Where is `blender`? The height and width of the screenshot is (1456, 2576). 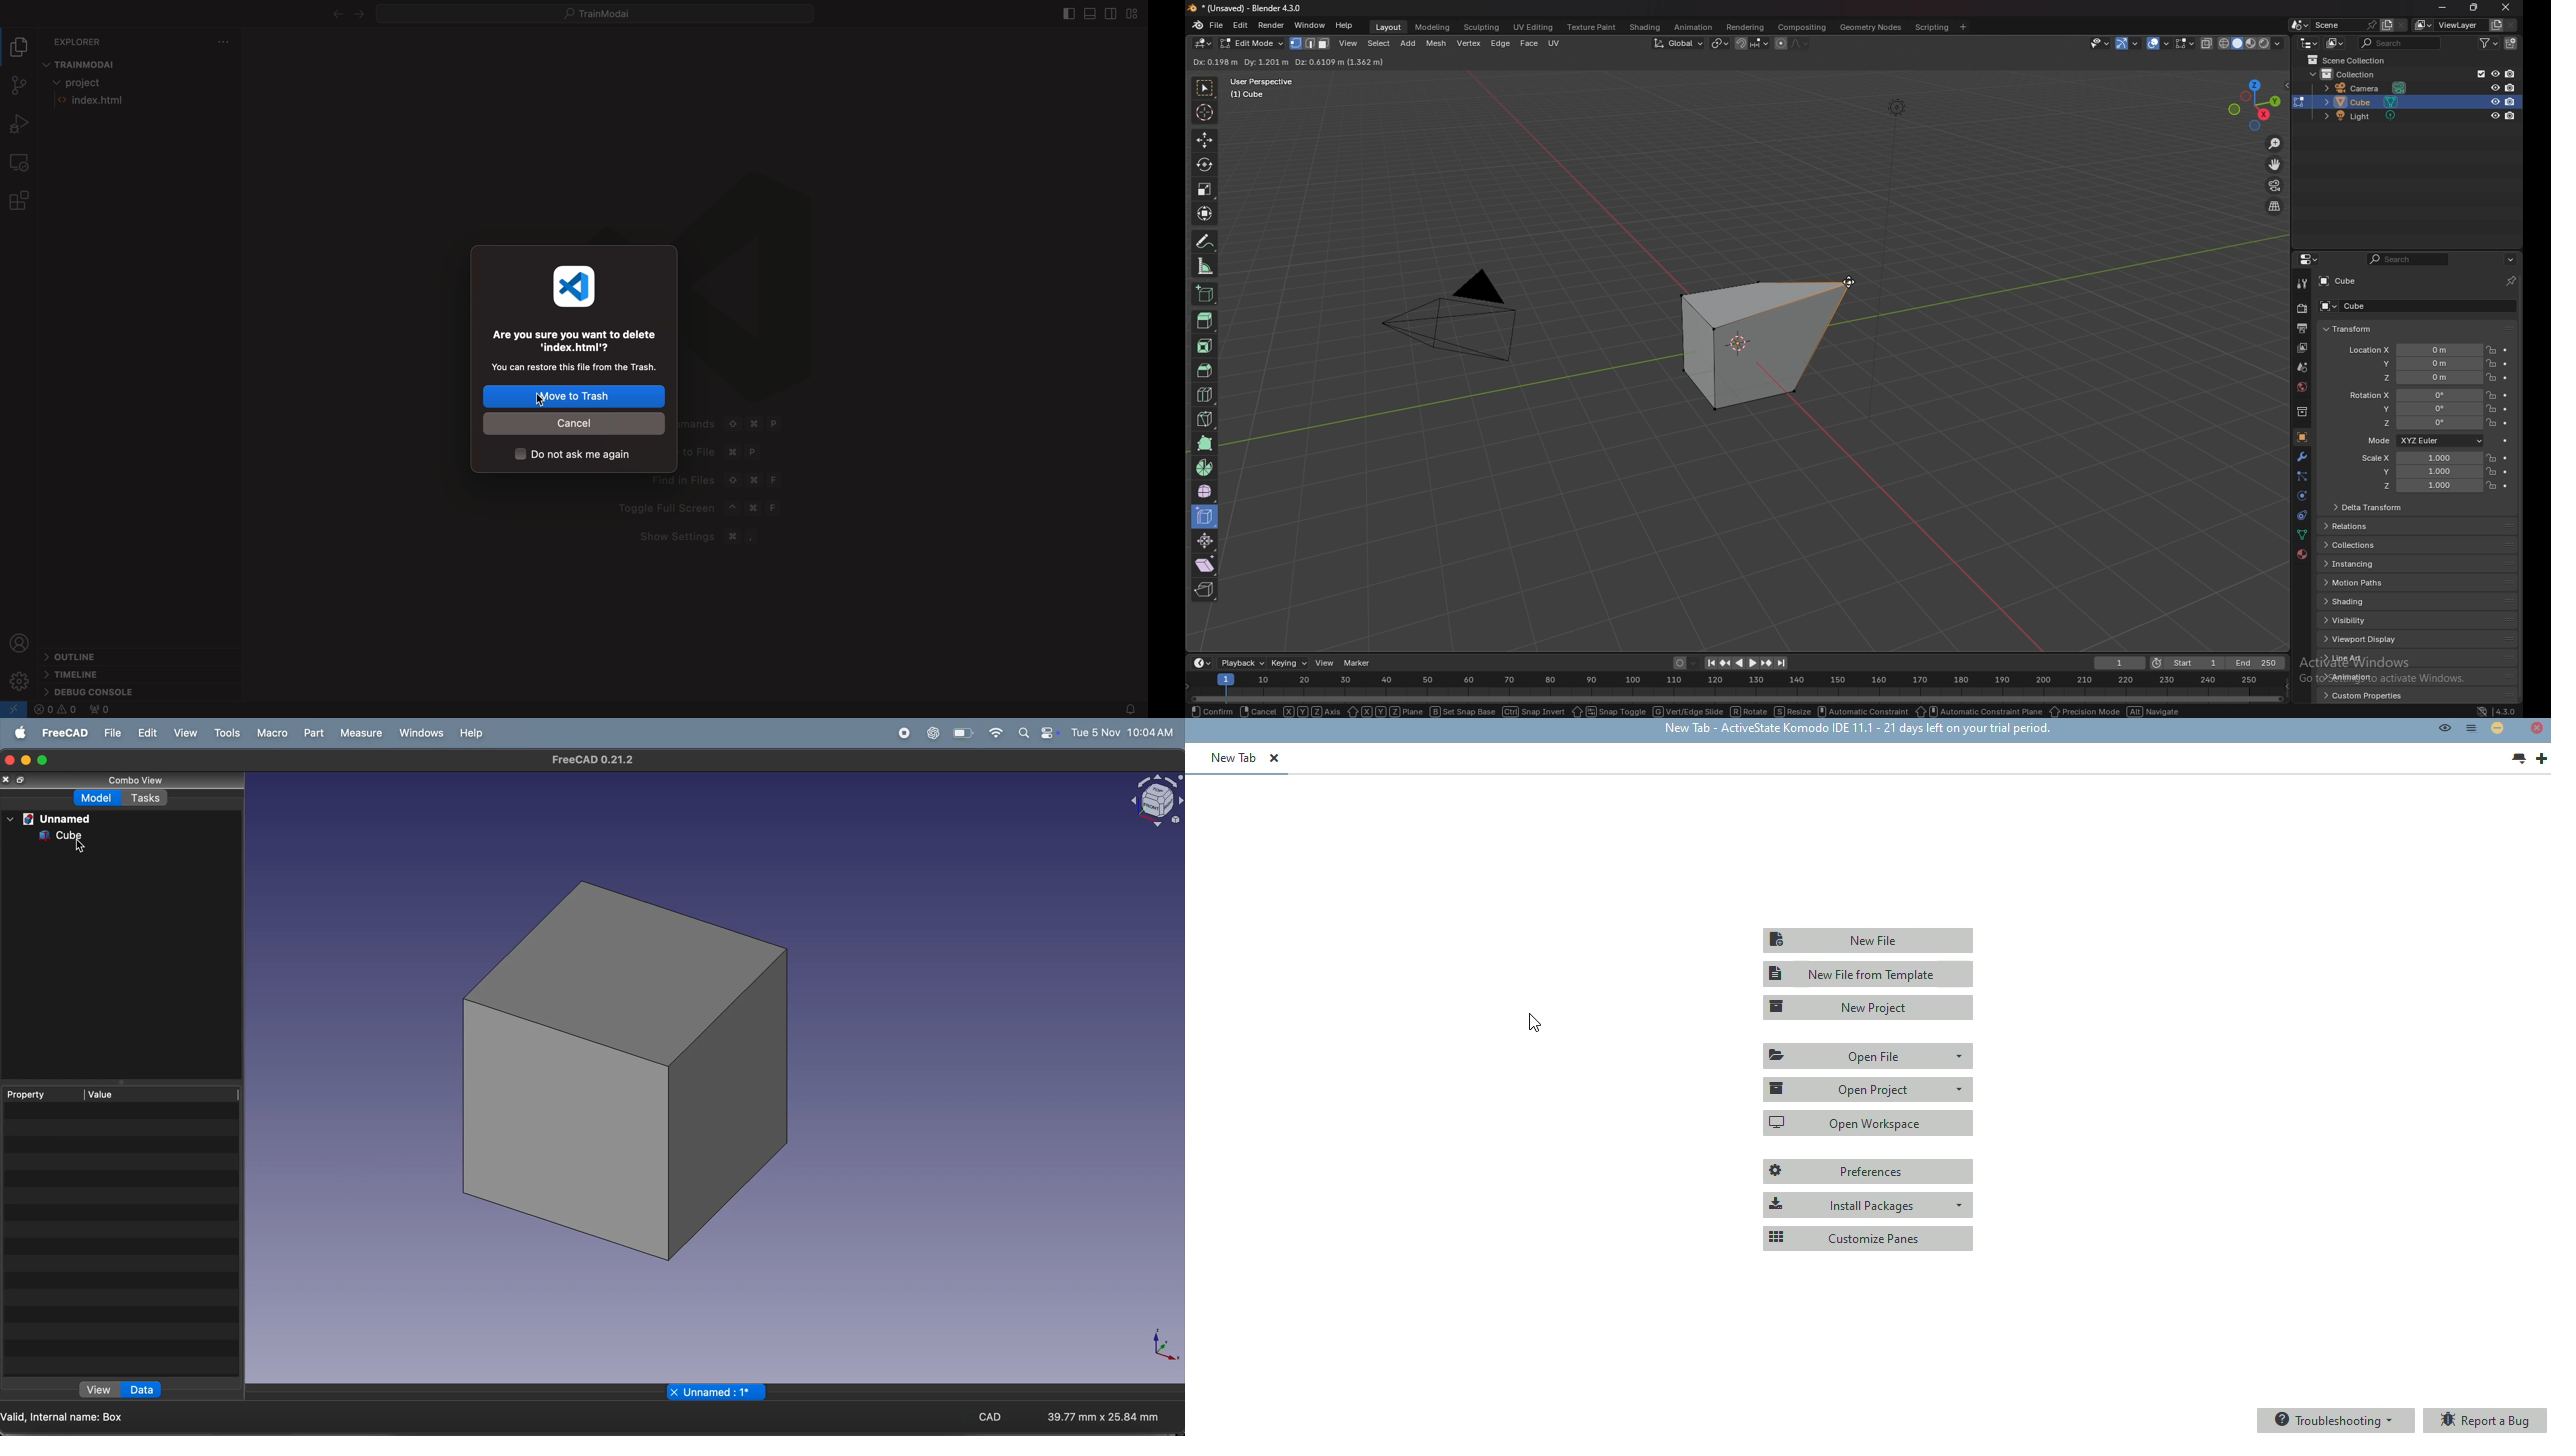 blender is located at coordinates (1196, 25).